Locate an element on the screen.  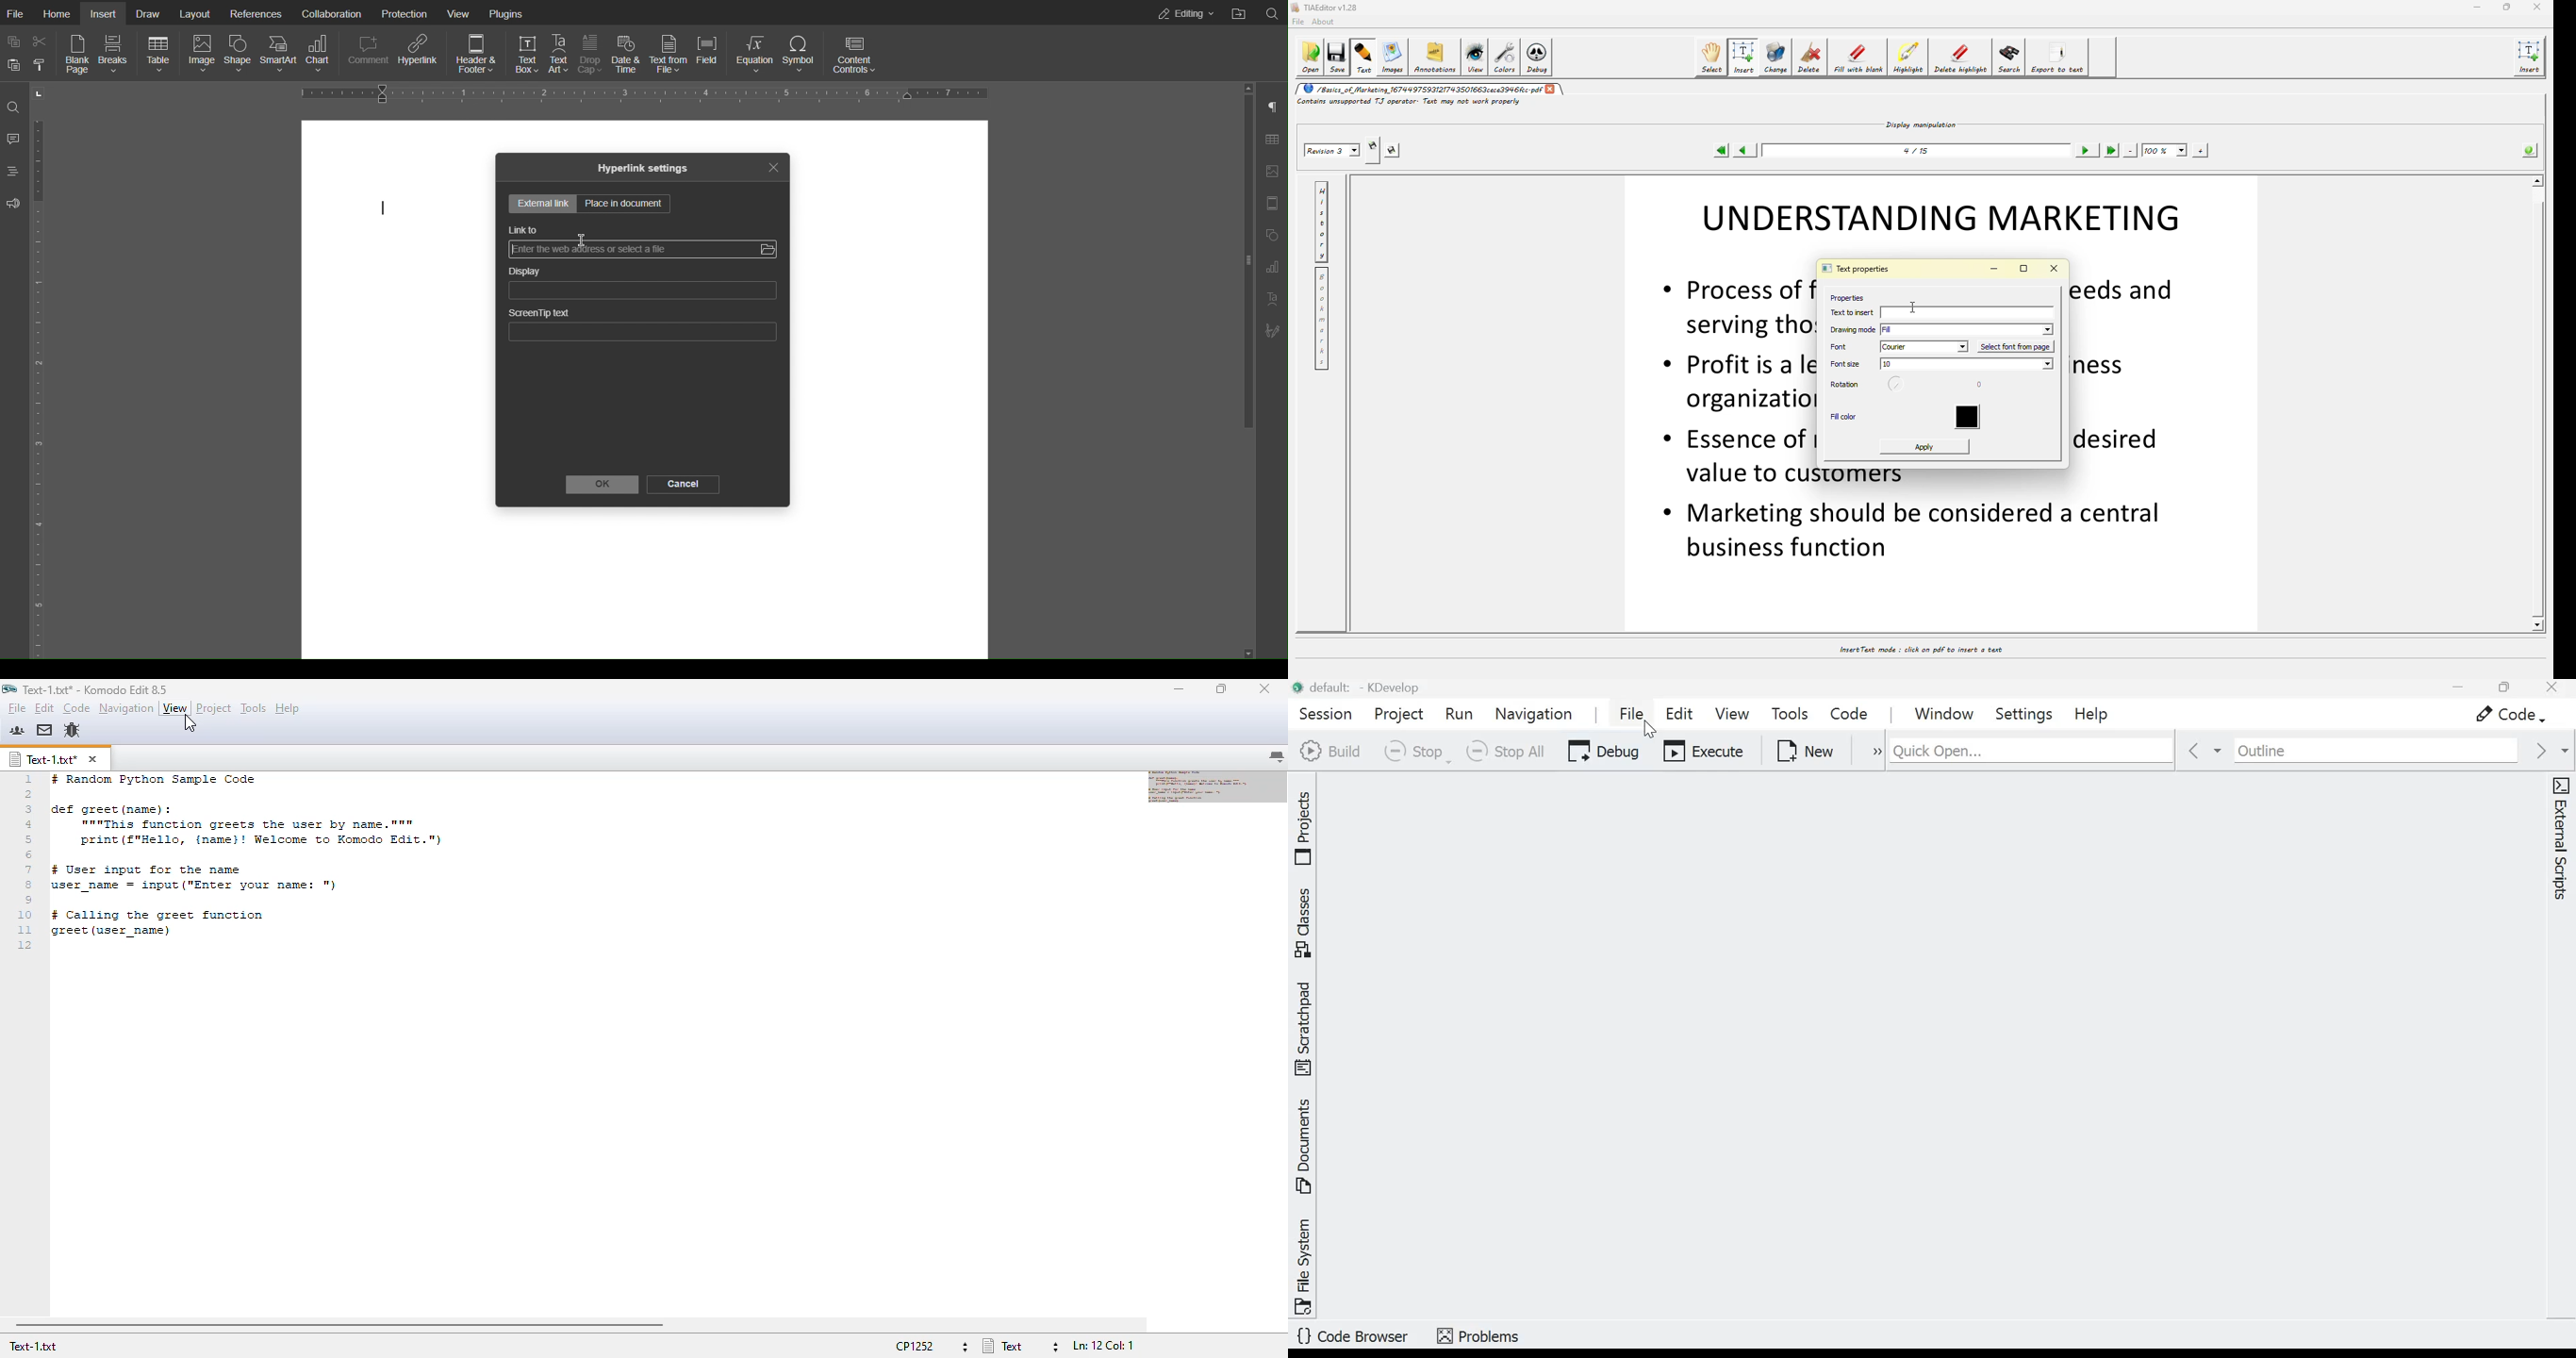
Drop Cap is located at coordinates (592, 55).